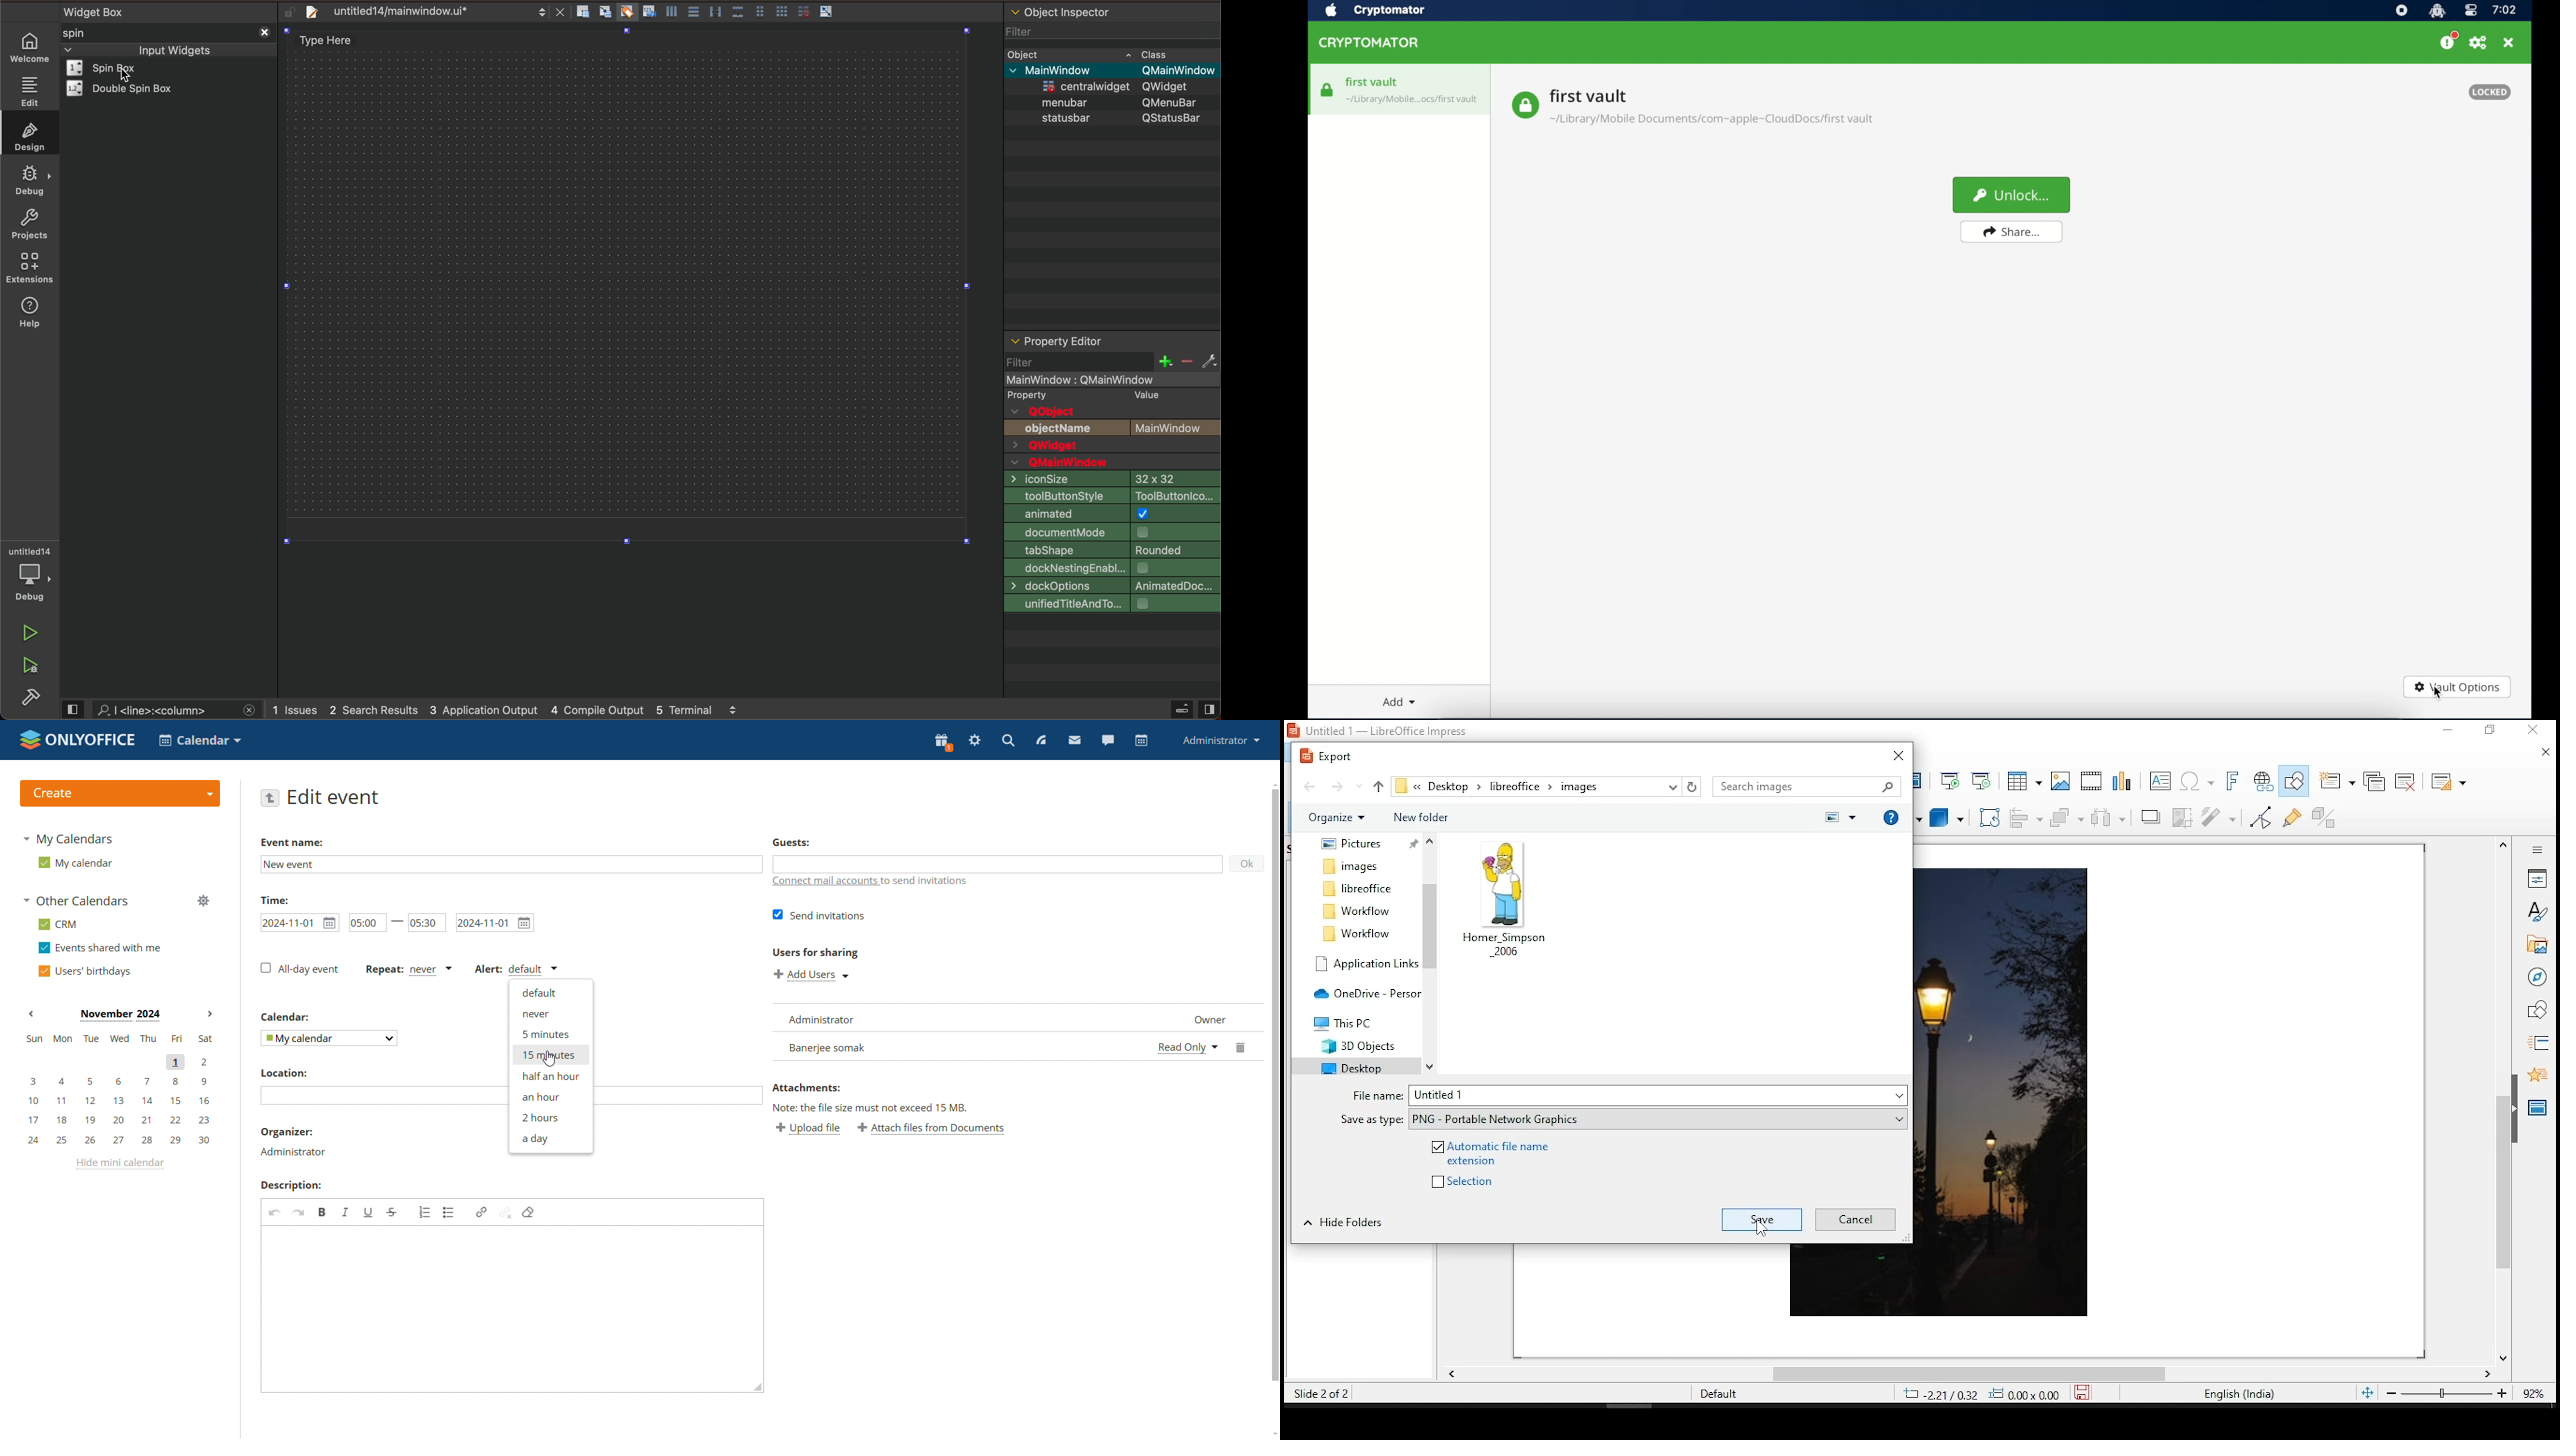 Image resolution: width=2576 pixels, height=1456 pixels. What do you see at coordinates (1330, 11) in the screenshot?
I see `apple icon` at bounding box center [1330, 11].